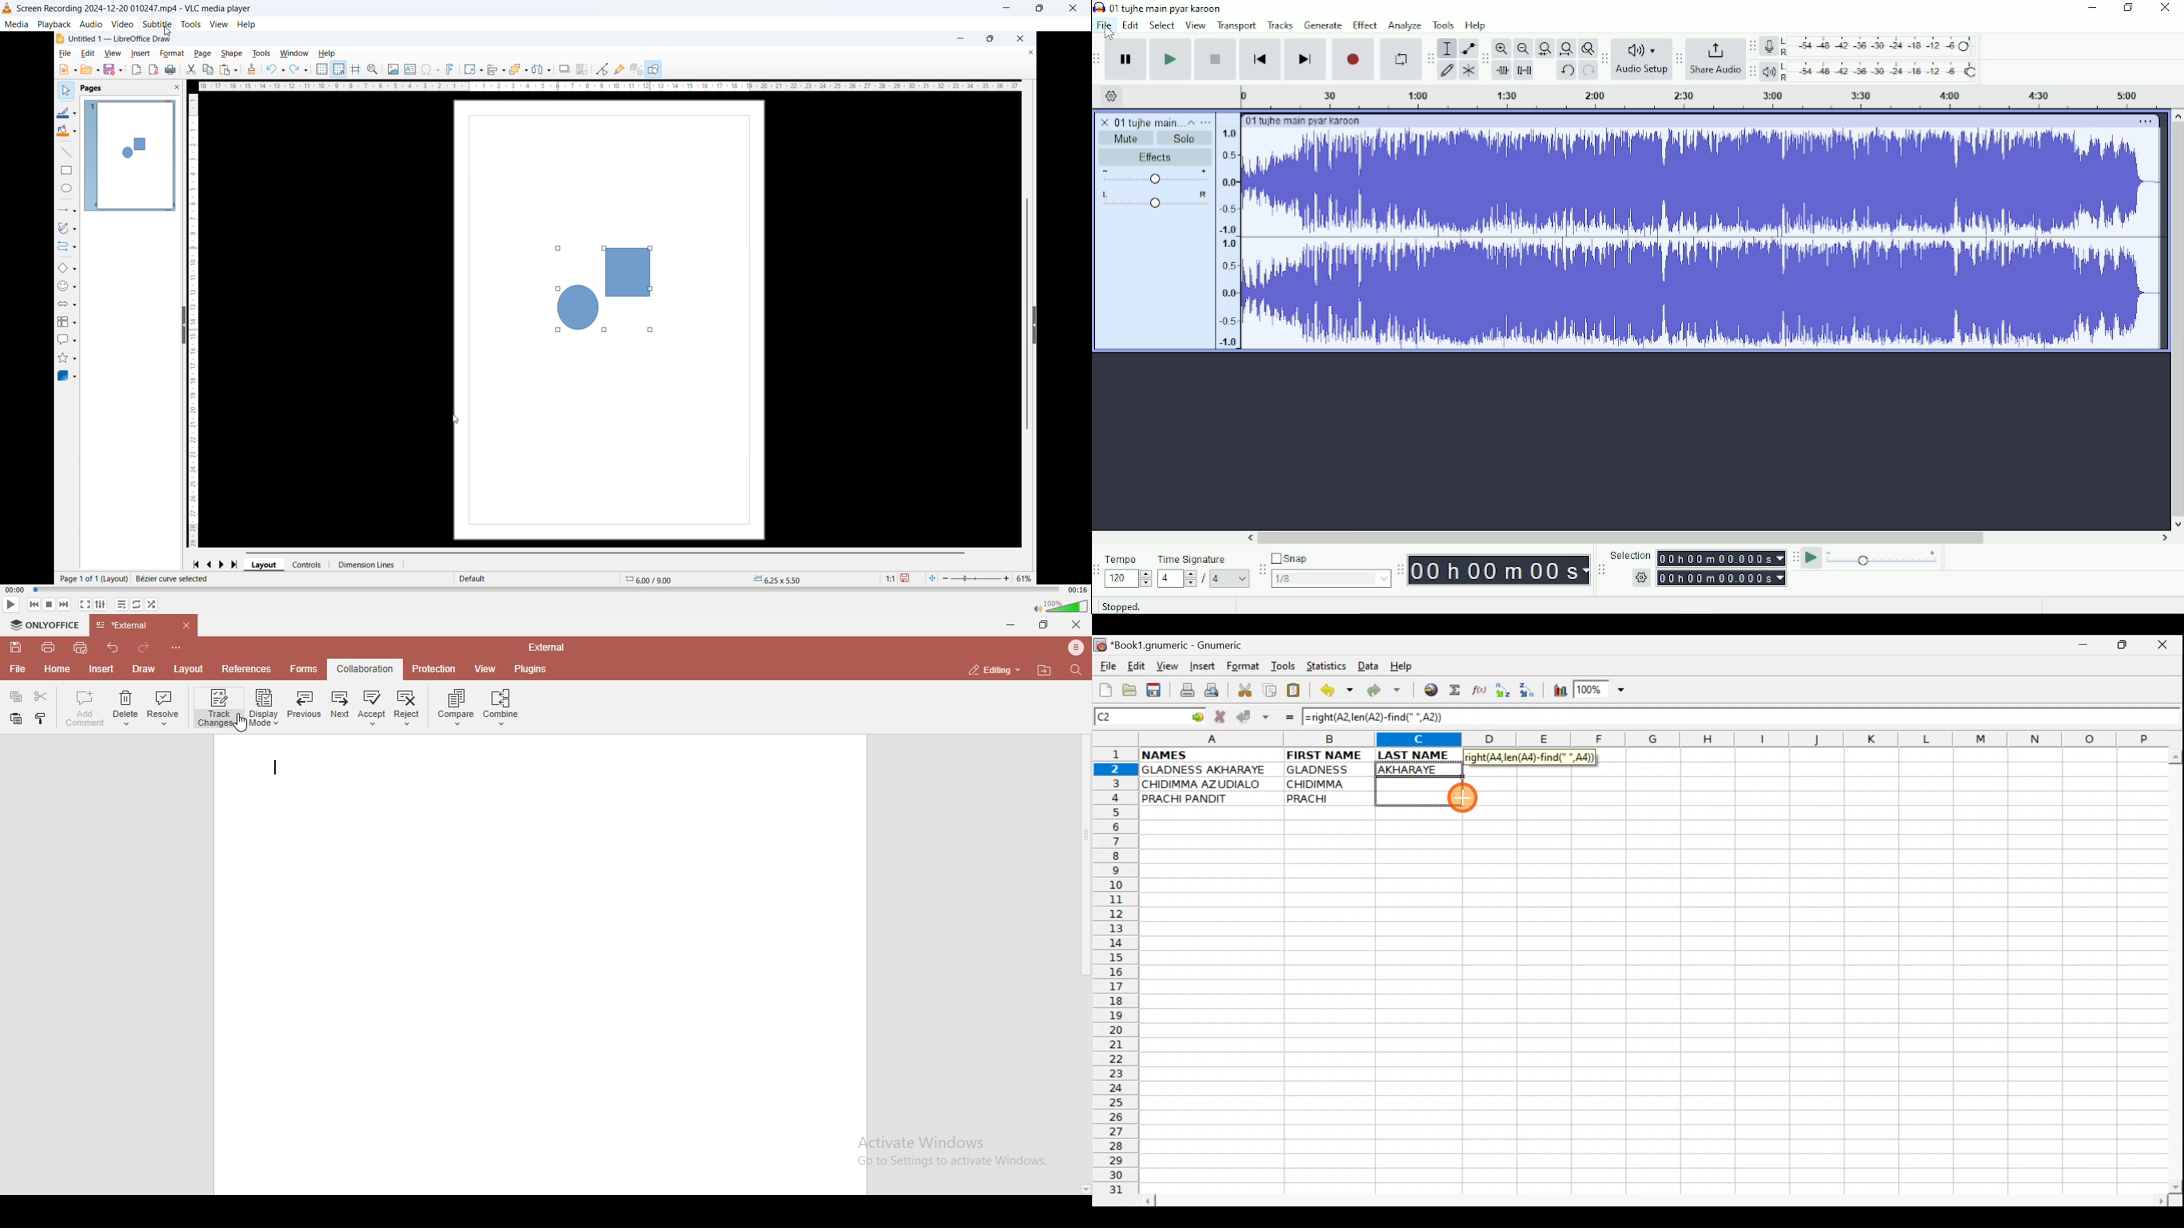  I want to click on symbol shapes, so click(69, 287).